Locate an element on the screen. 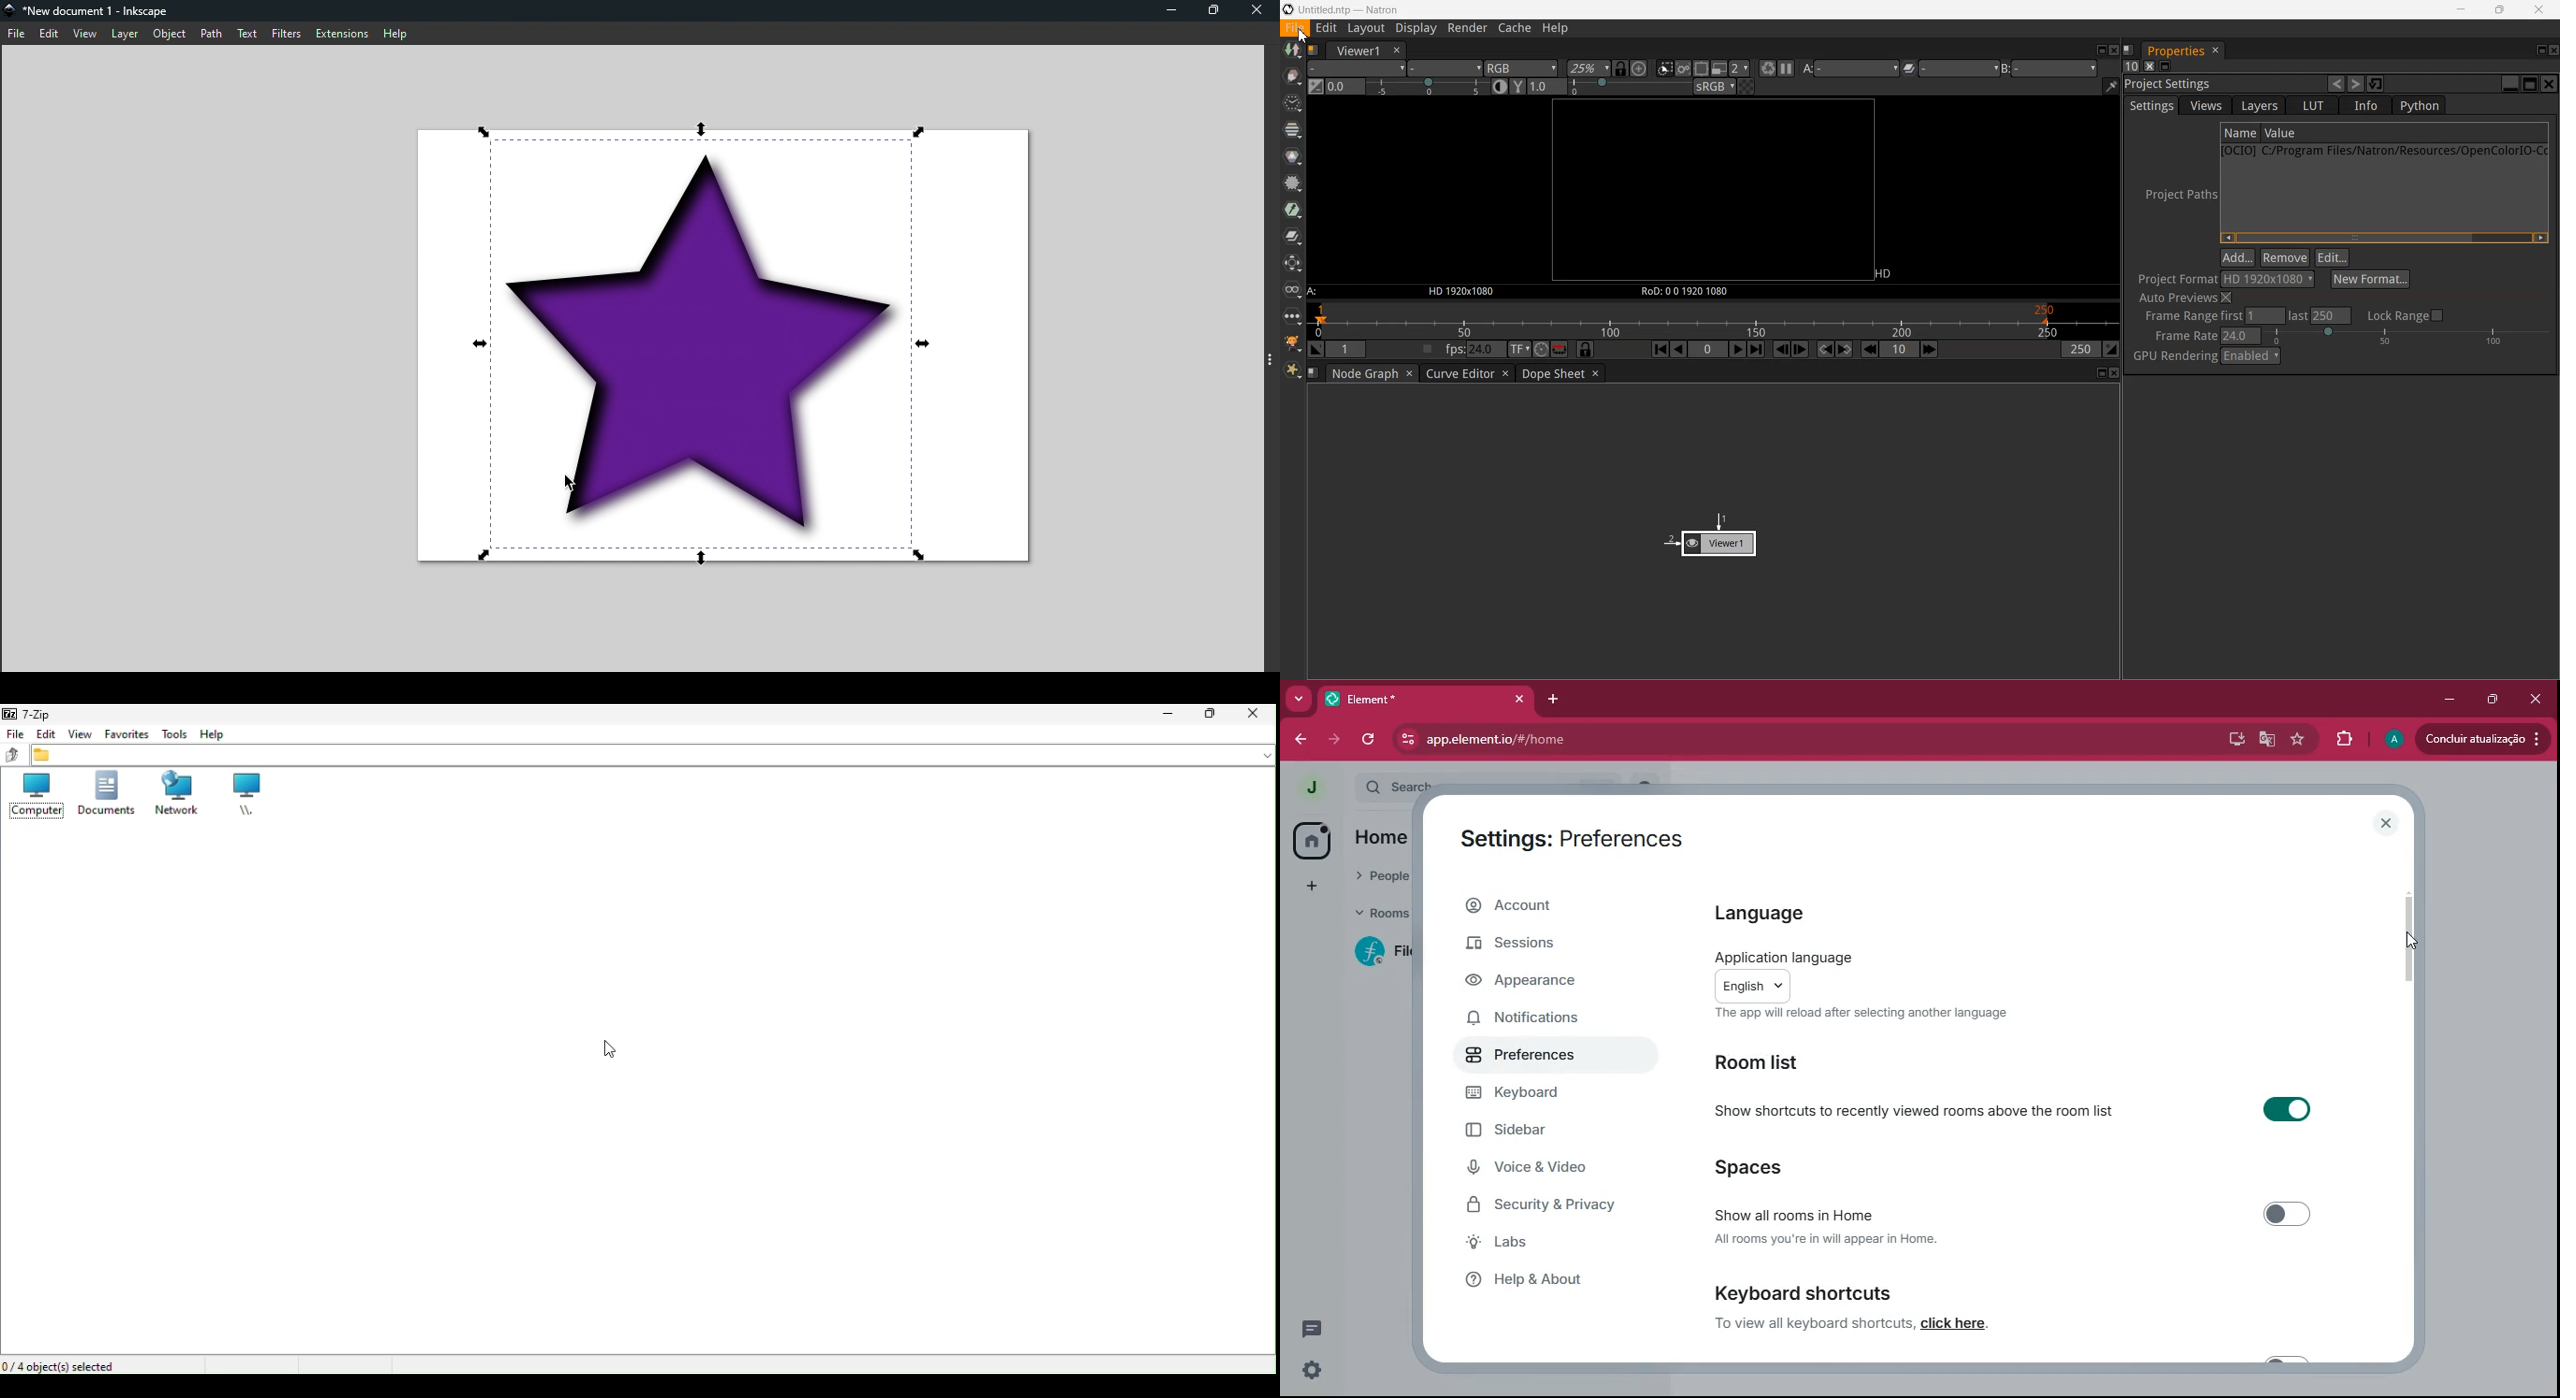  Clothes is located at coordinates (1257, 713).